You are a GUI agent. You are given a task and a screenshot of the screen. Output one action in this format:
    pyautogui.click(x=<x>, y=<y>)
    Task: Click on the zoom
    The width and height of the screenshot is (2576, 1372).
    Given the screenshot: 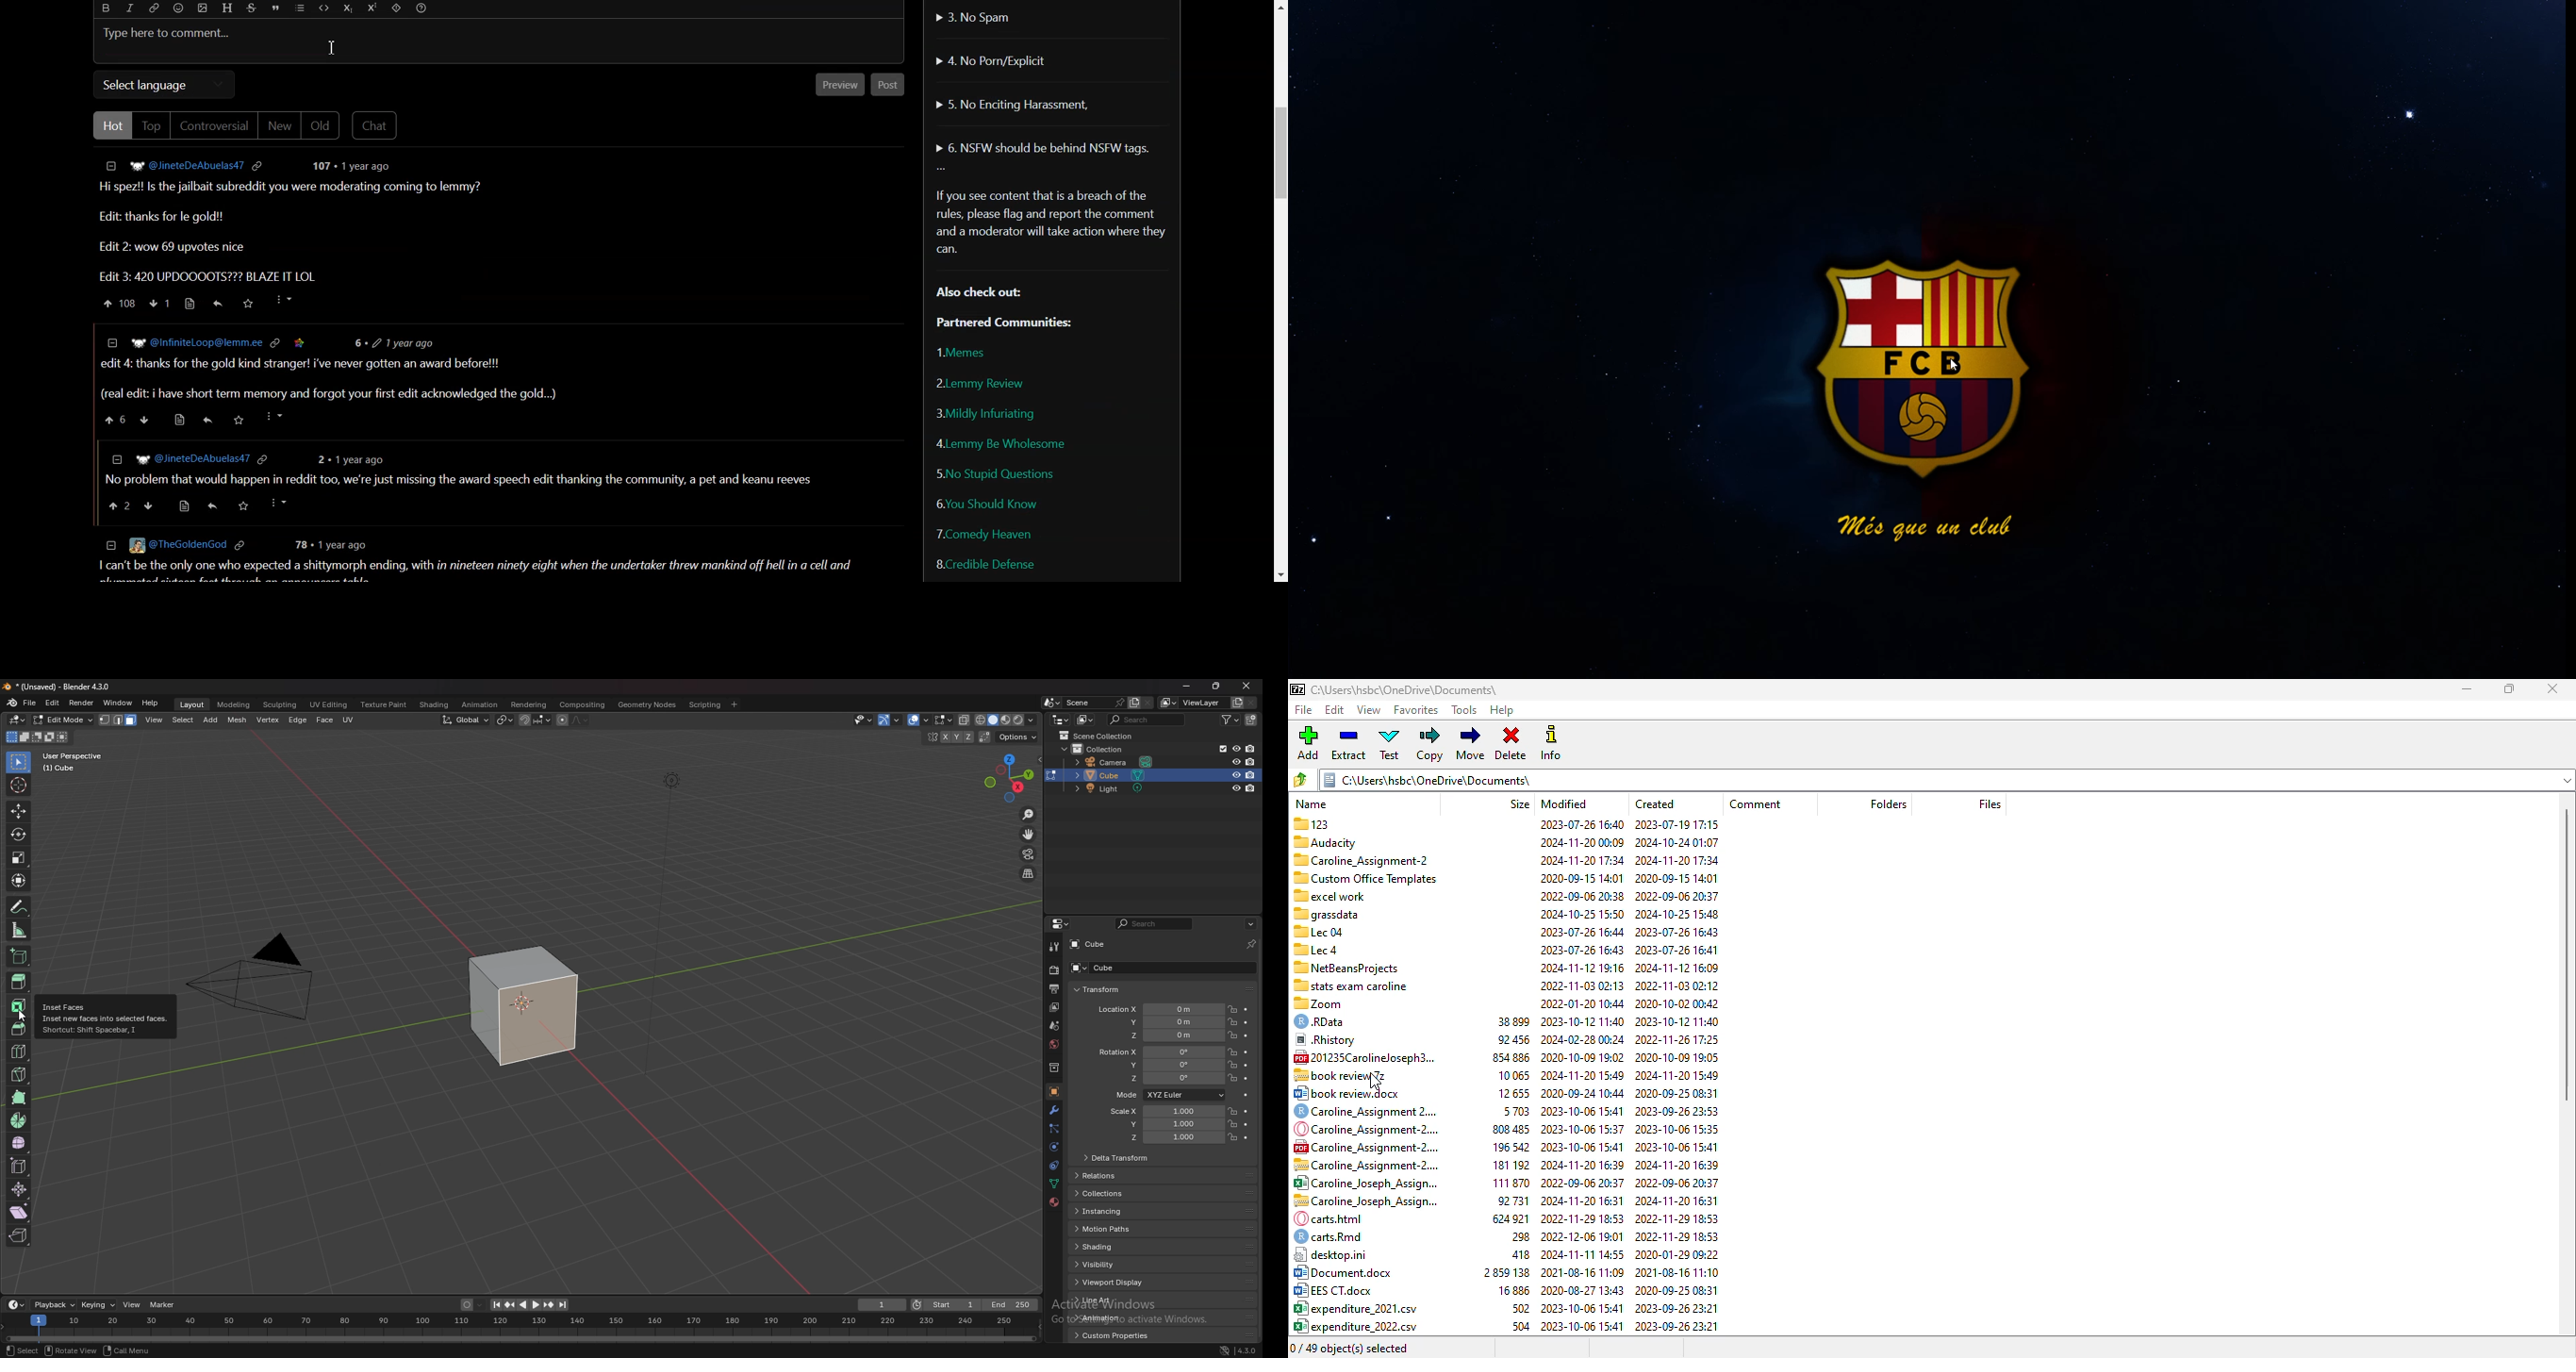 What is the action you would take?
    pyautogui.click(x=1322, y=1002)
    